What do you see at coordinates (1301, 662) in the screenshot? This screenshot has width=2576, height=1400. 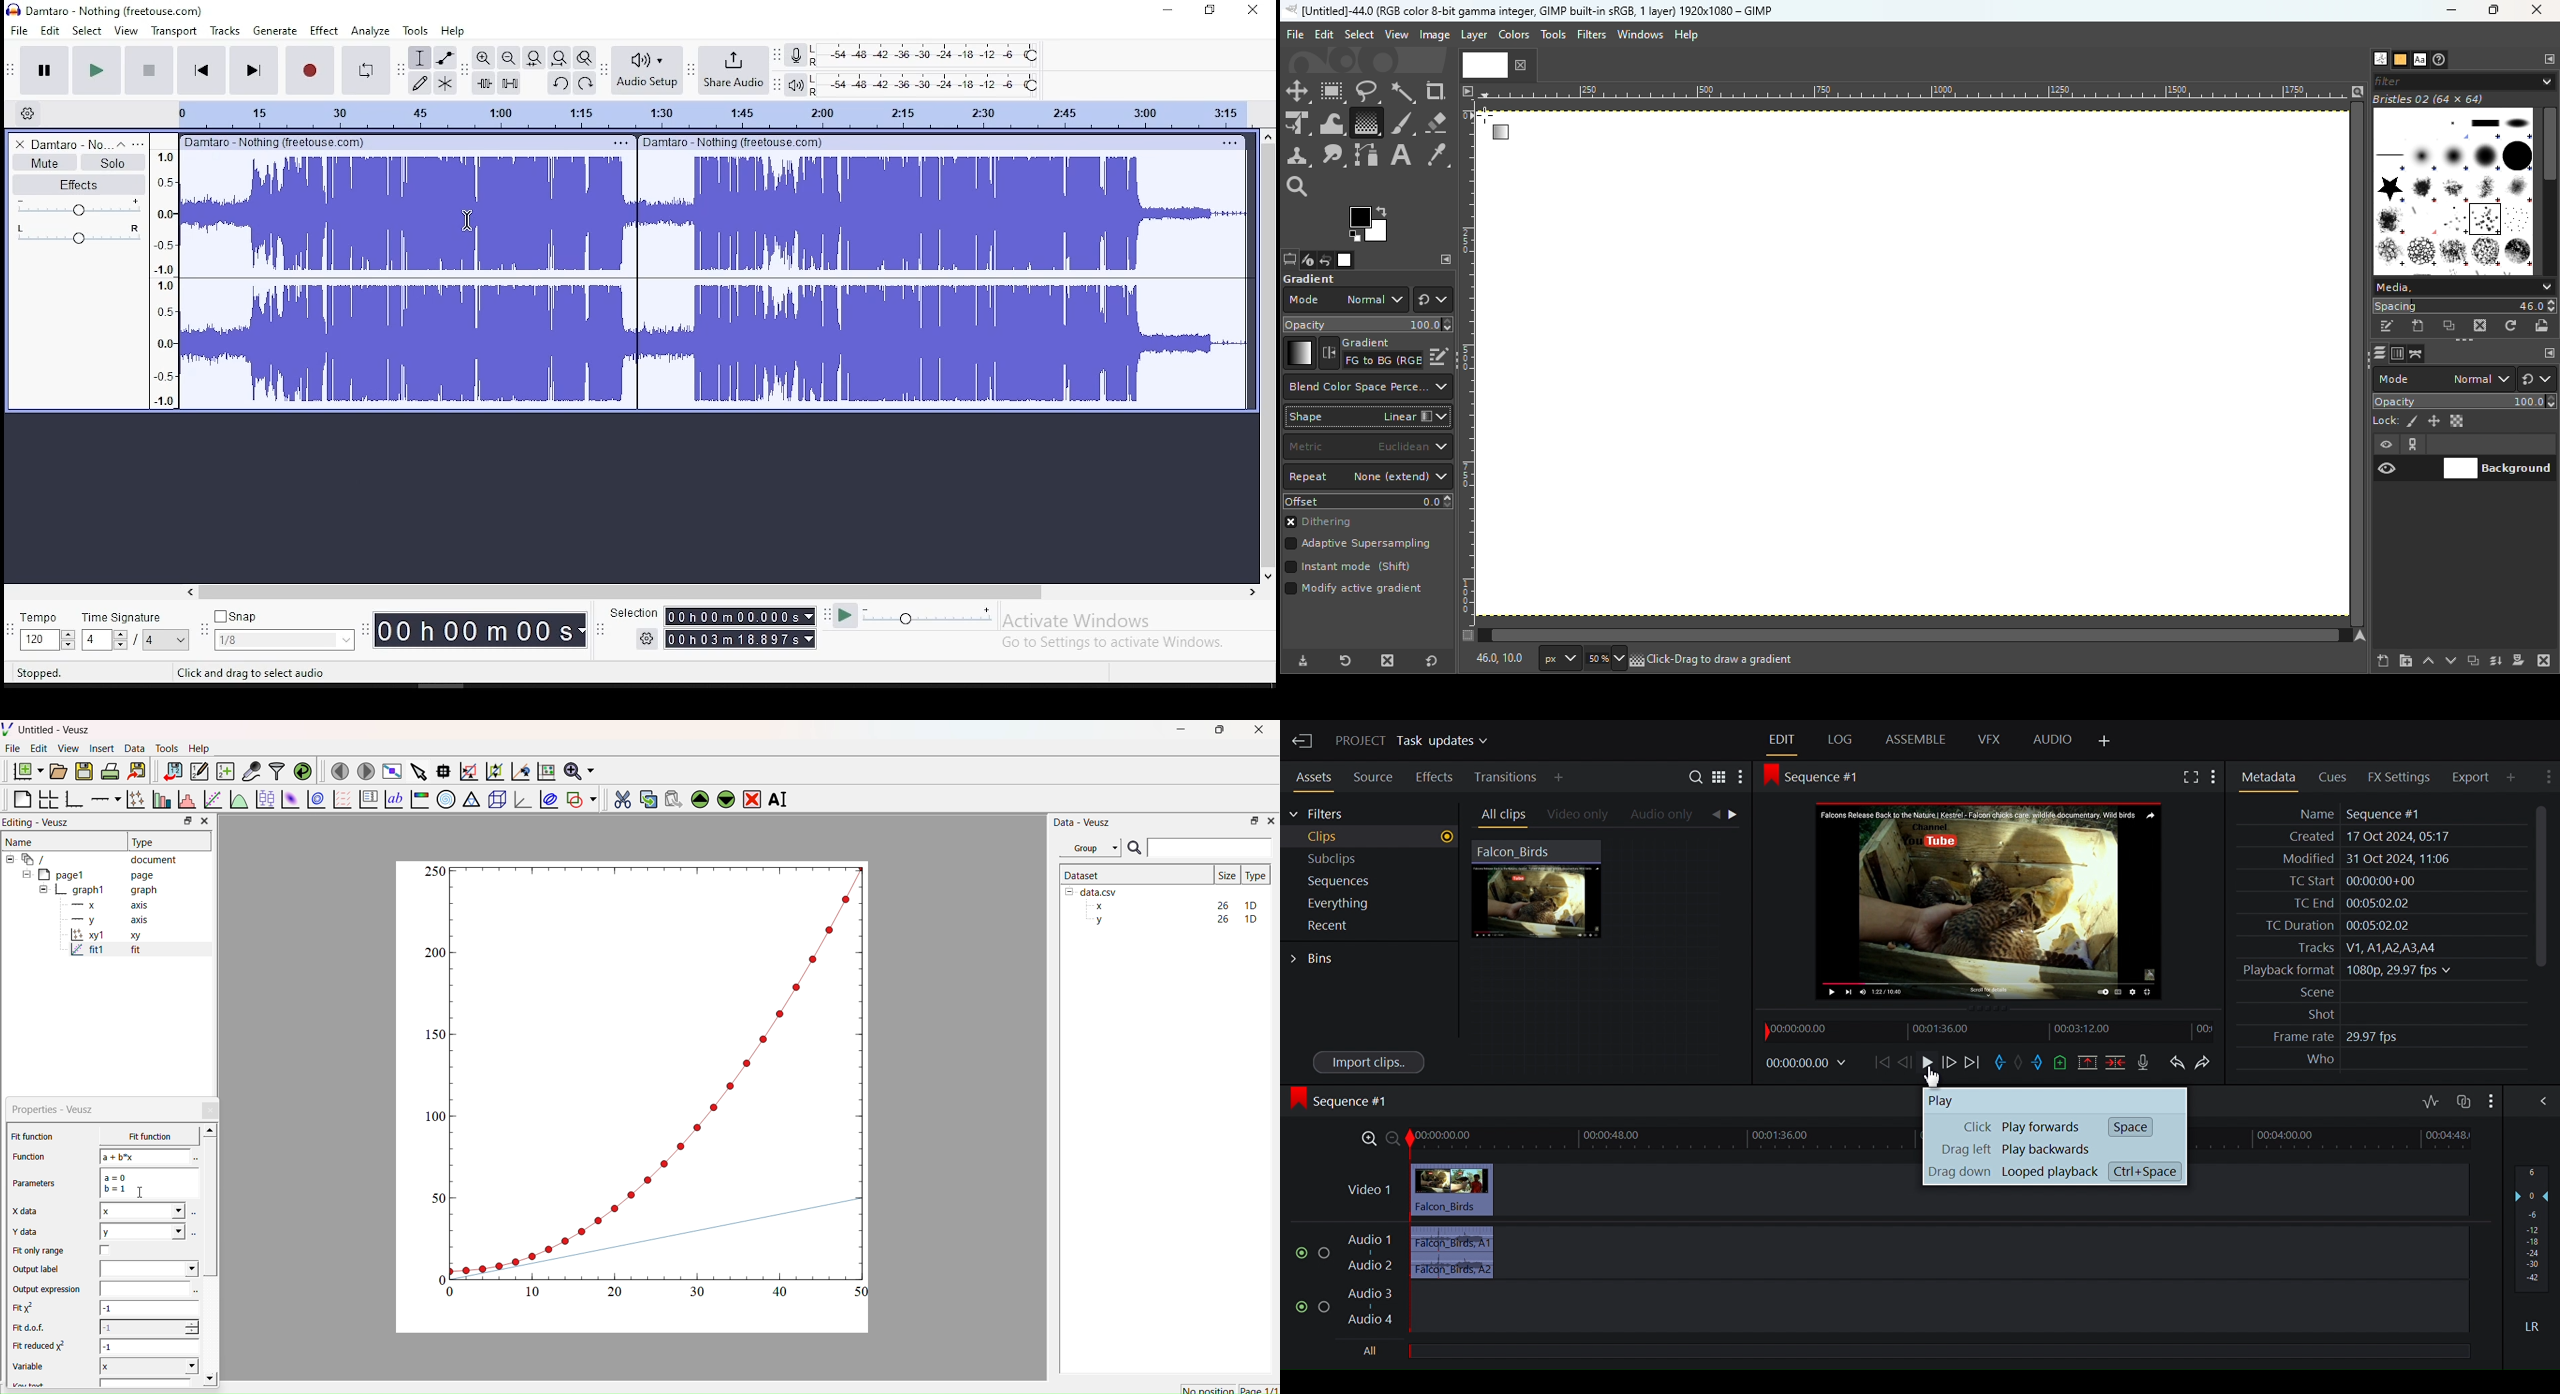 I see `Save tool preset` at bounding box center [1301, 662].